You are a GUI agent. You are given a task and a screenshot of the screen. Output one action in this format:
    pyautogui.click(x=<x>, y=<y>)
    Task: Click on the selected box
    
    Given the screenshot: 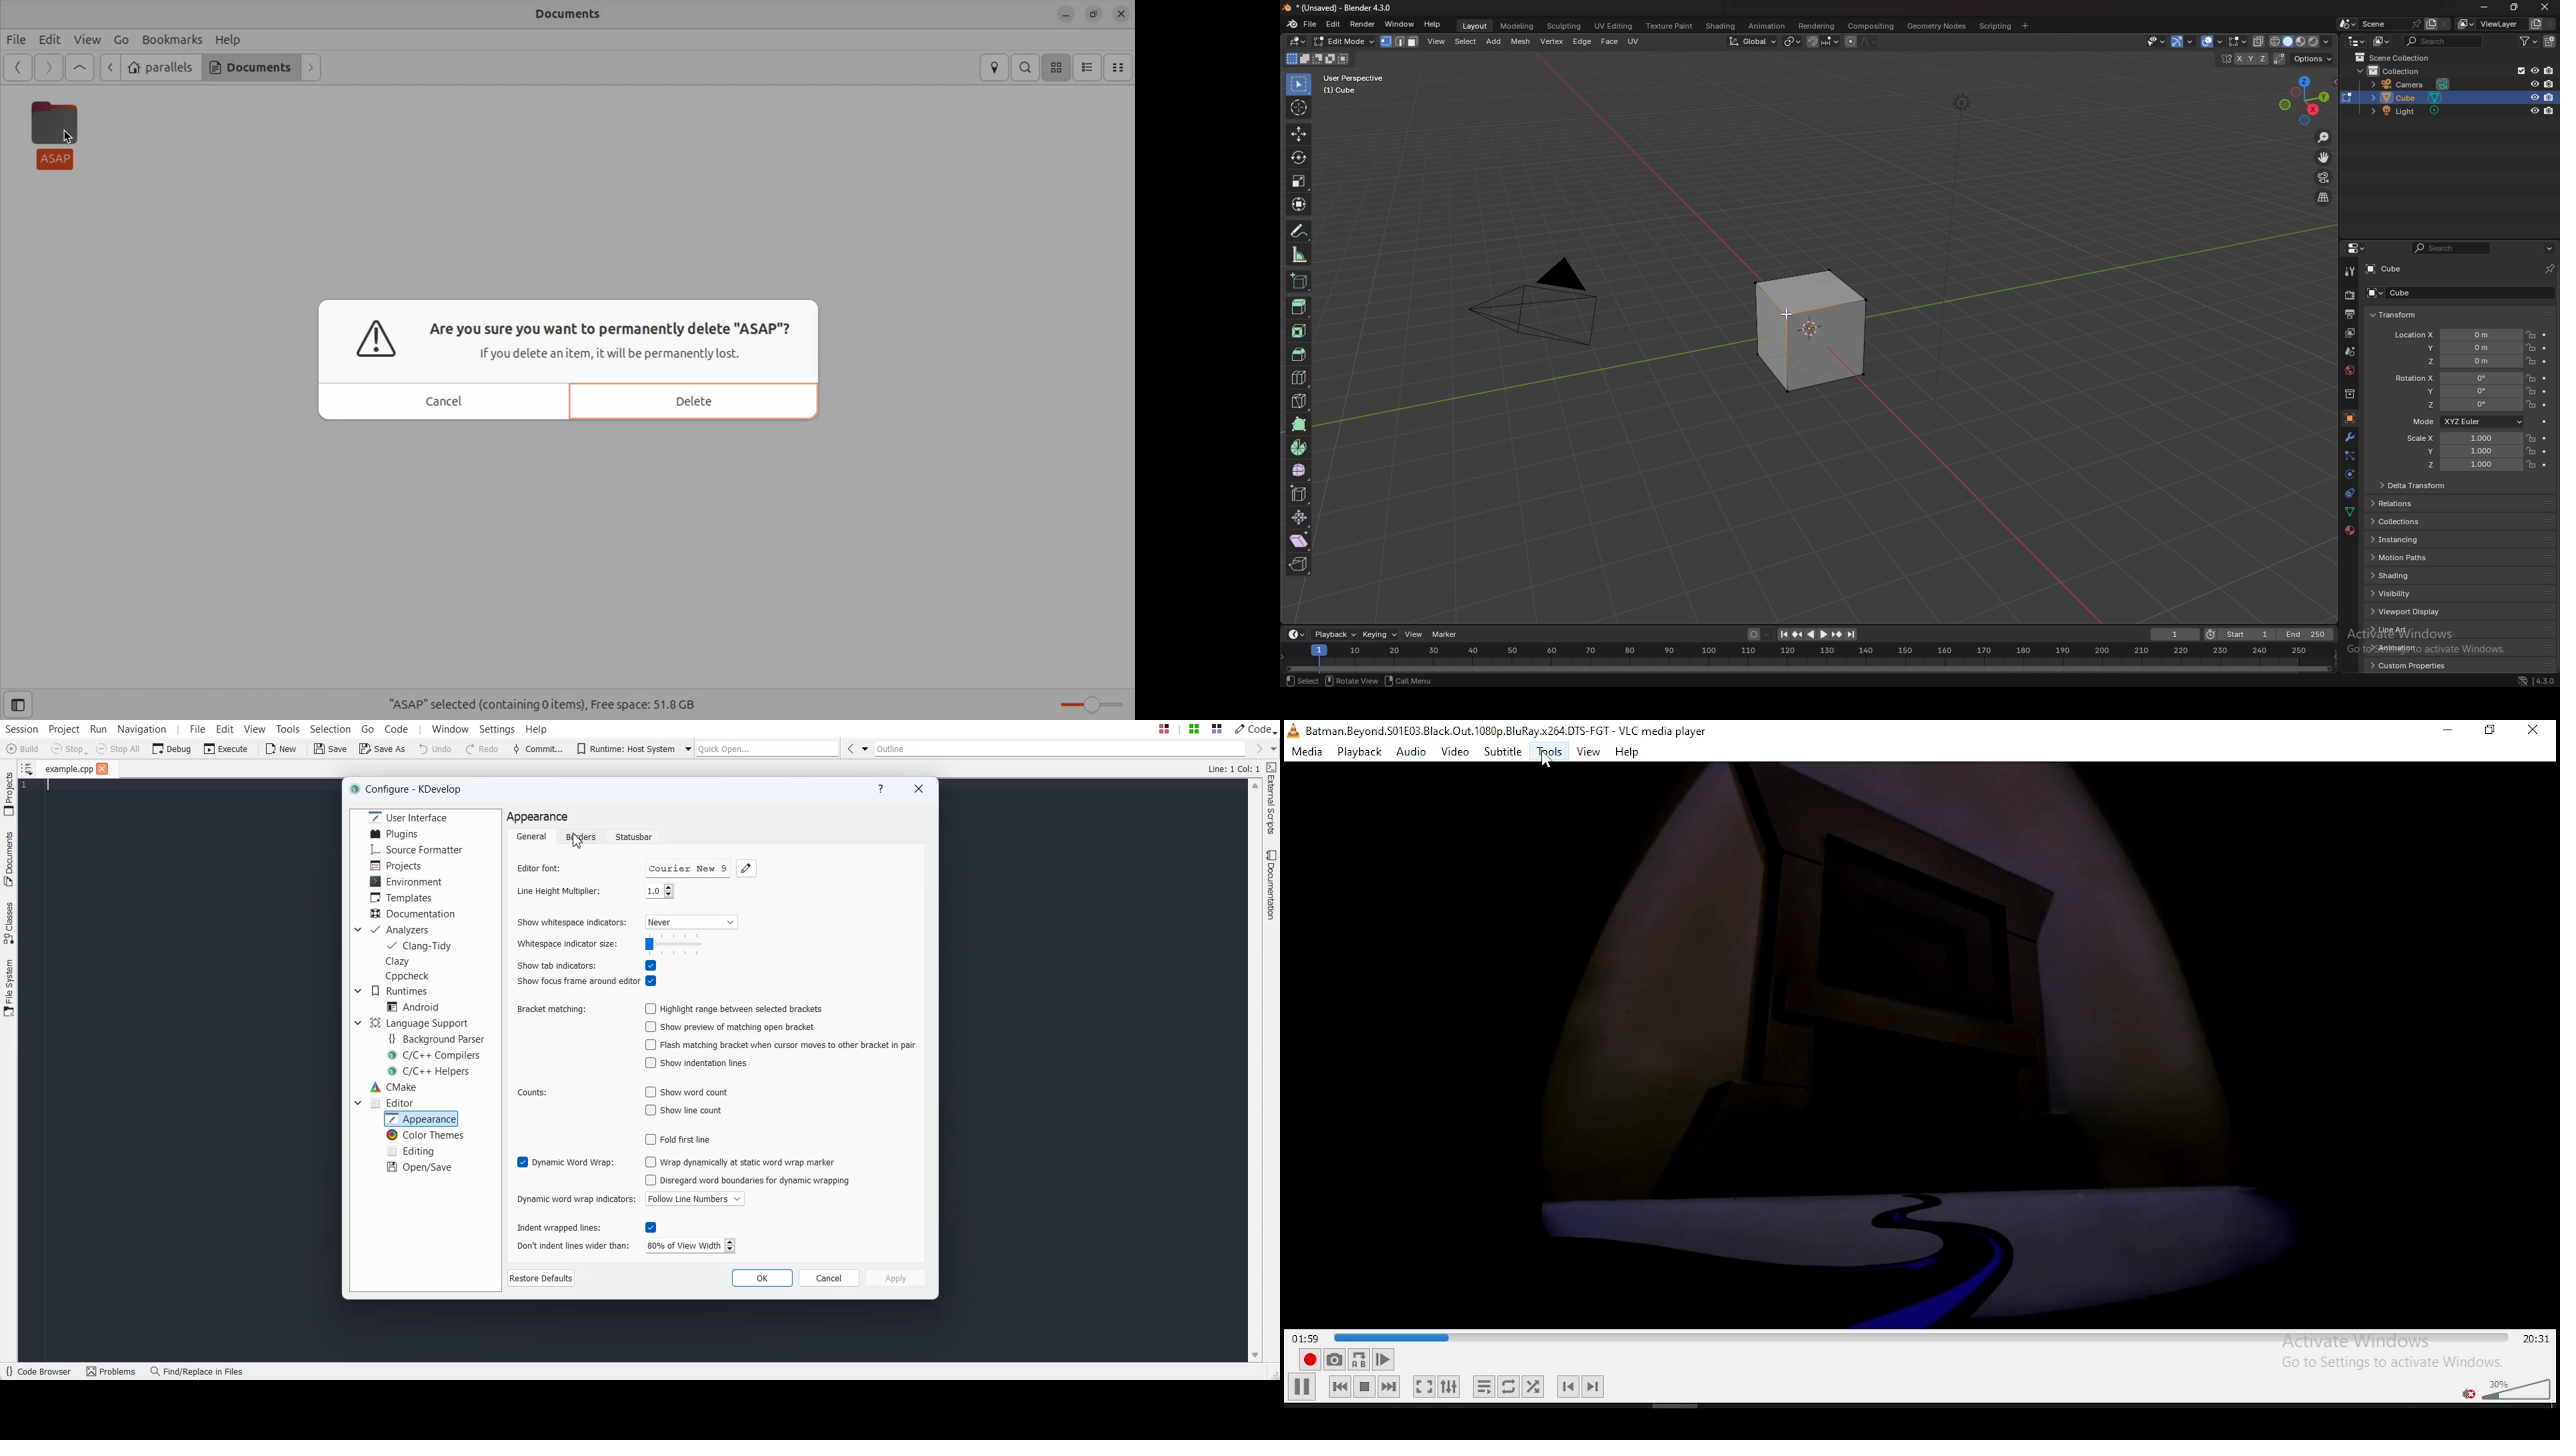 What is the action you would take?
    pyautogui.click(x=1812, y=334)
    